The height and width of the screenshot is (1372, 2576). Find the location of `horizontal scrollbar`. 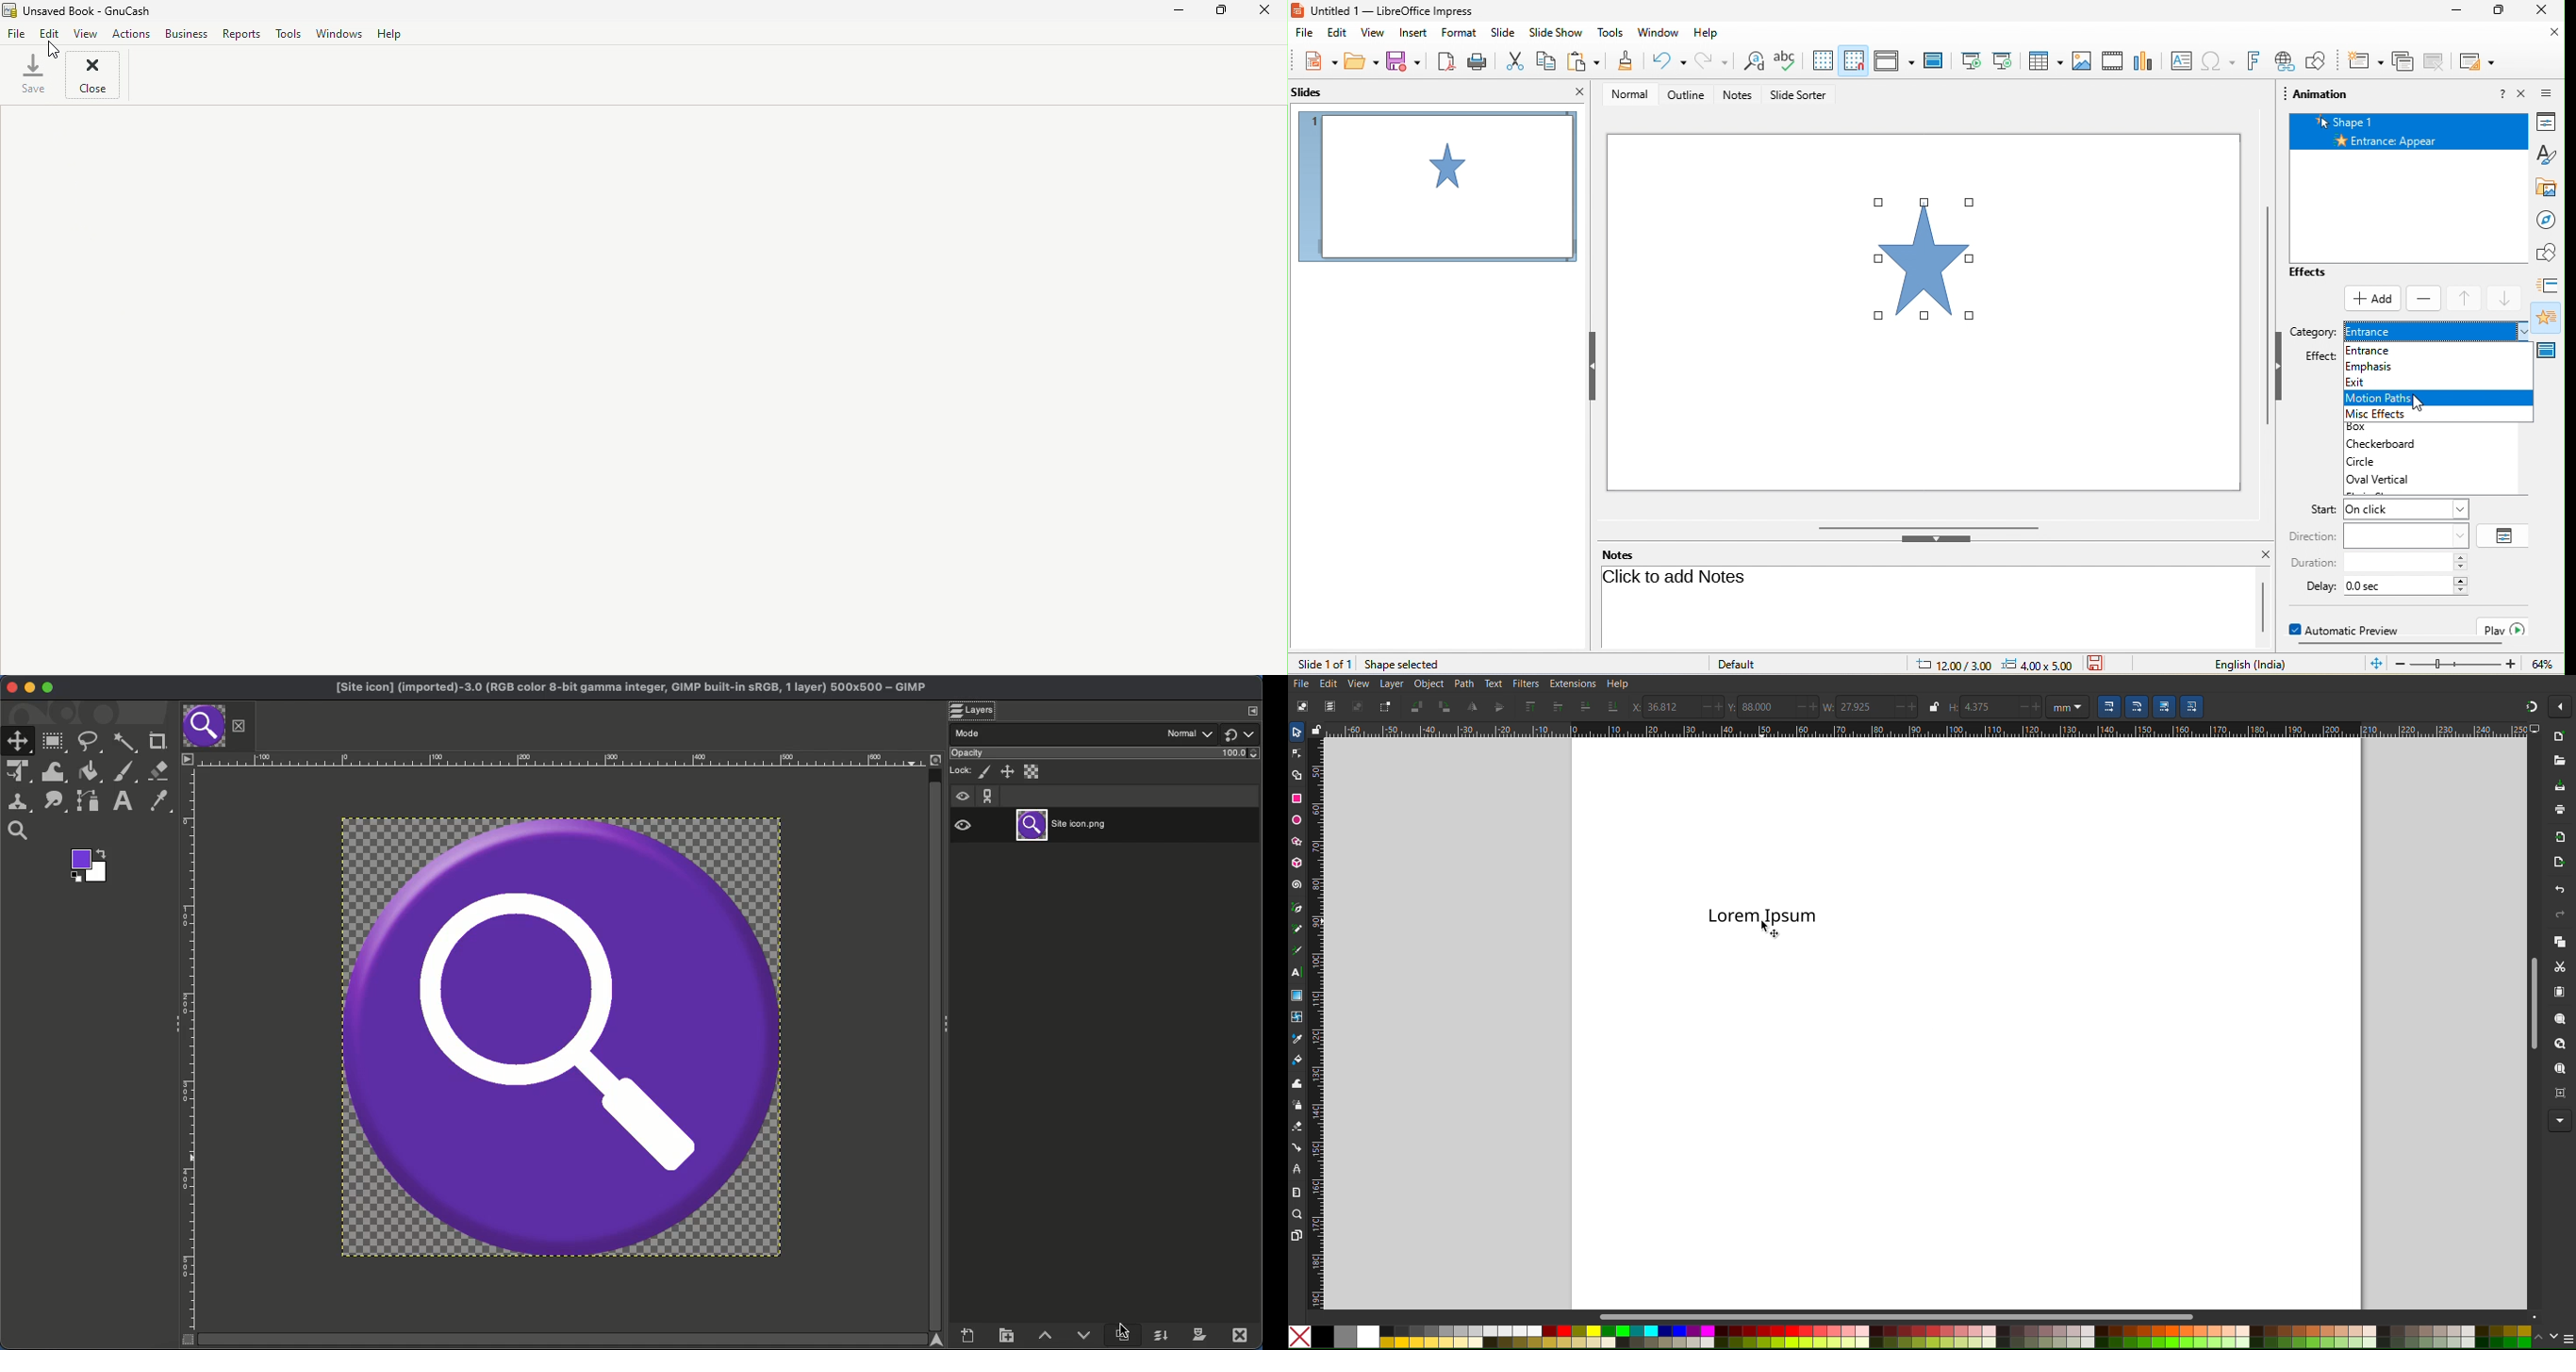

horizontal scrollbar is located at coordinates (1931, 526).